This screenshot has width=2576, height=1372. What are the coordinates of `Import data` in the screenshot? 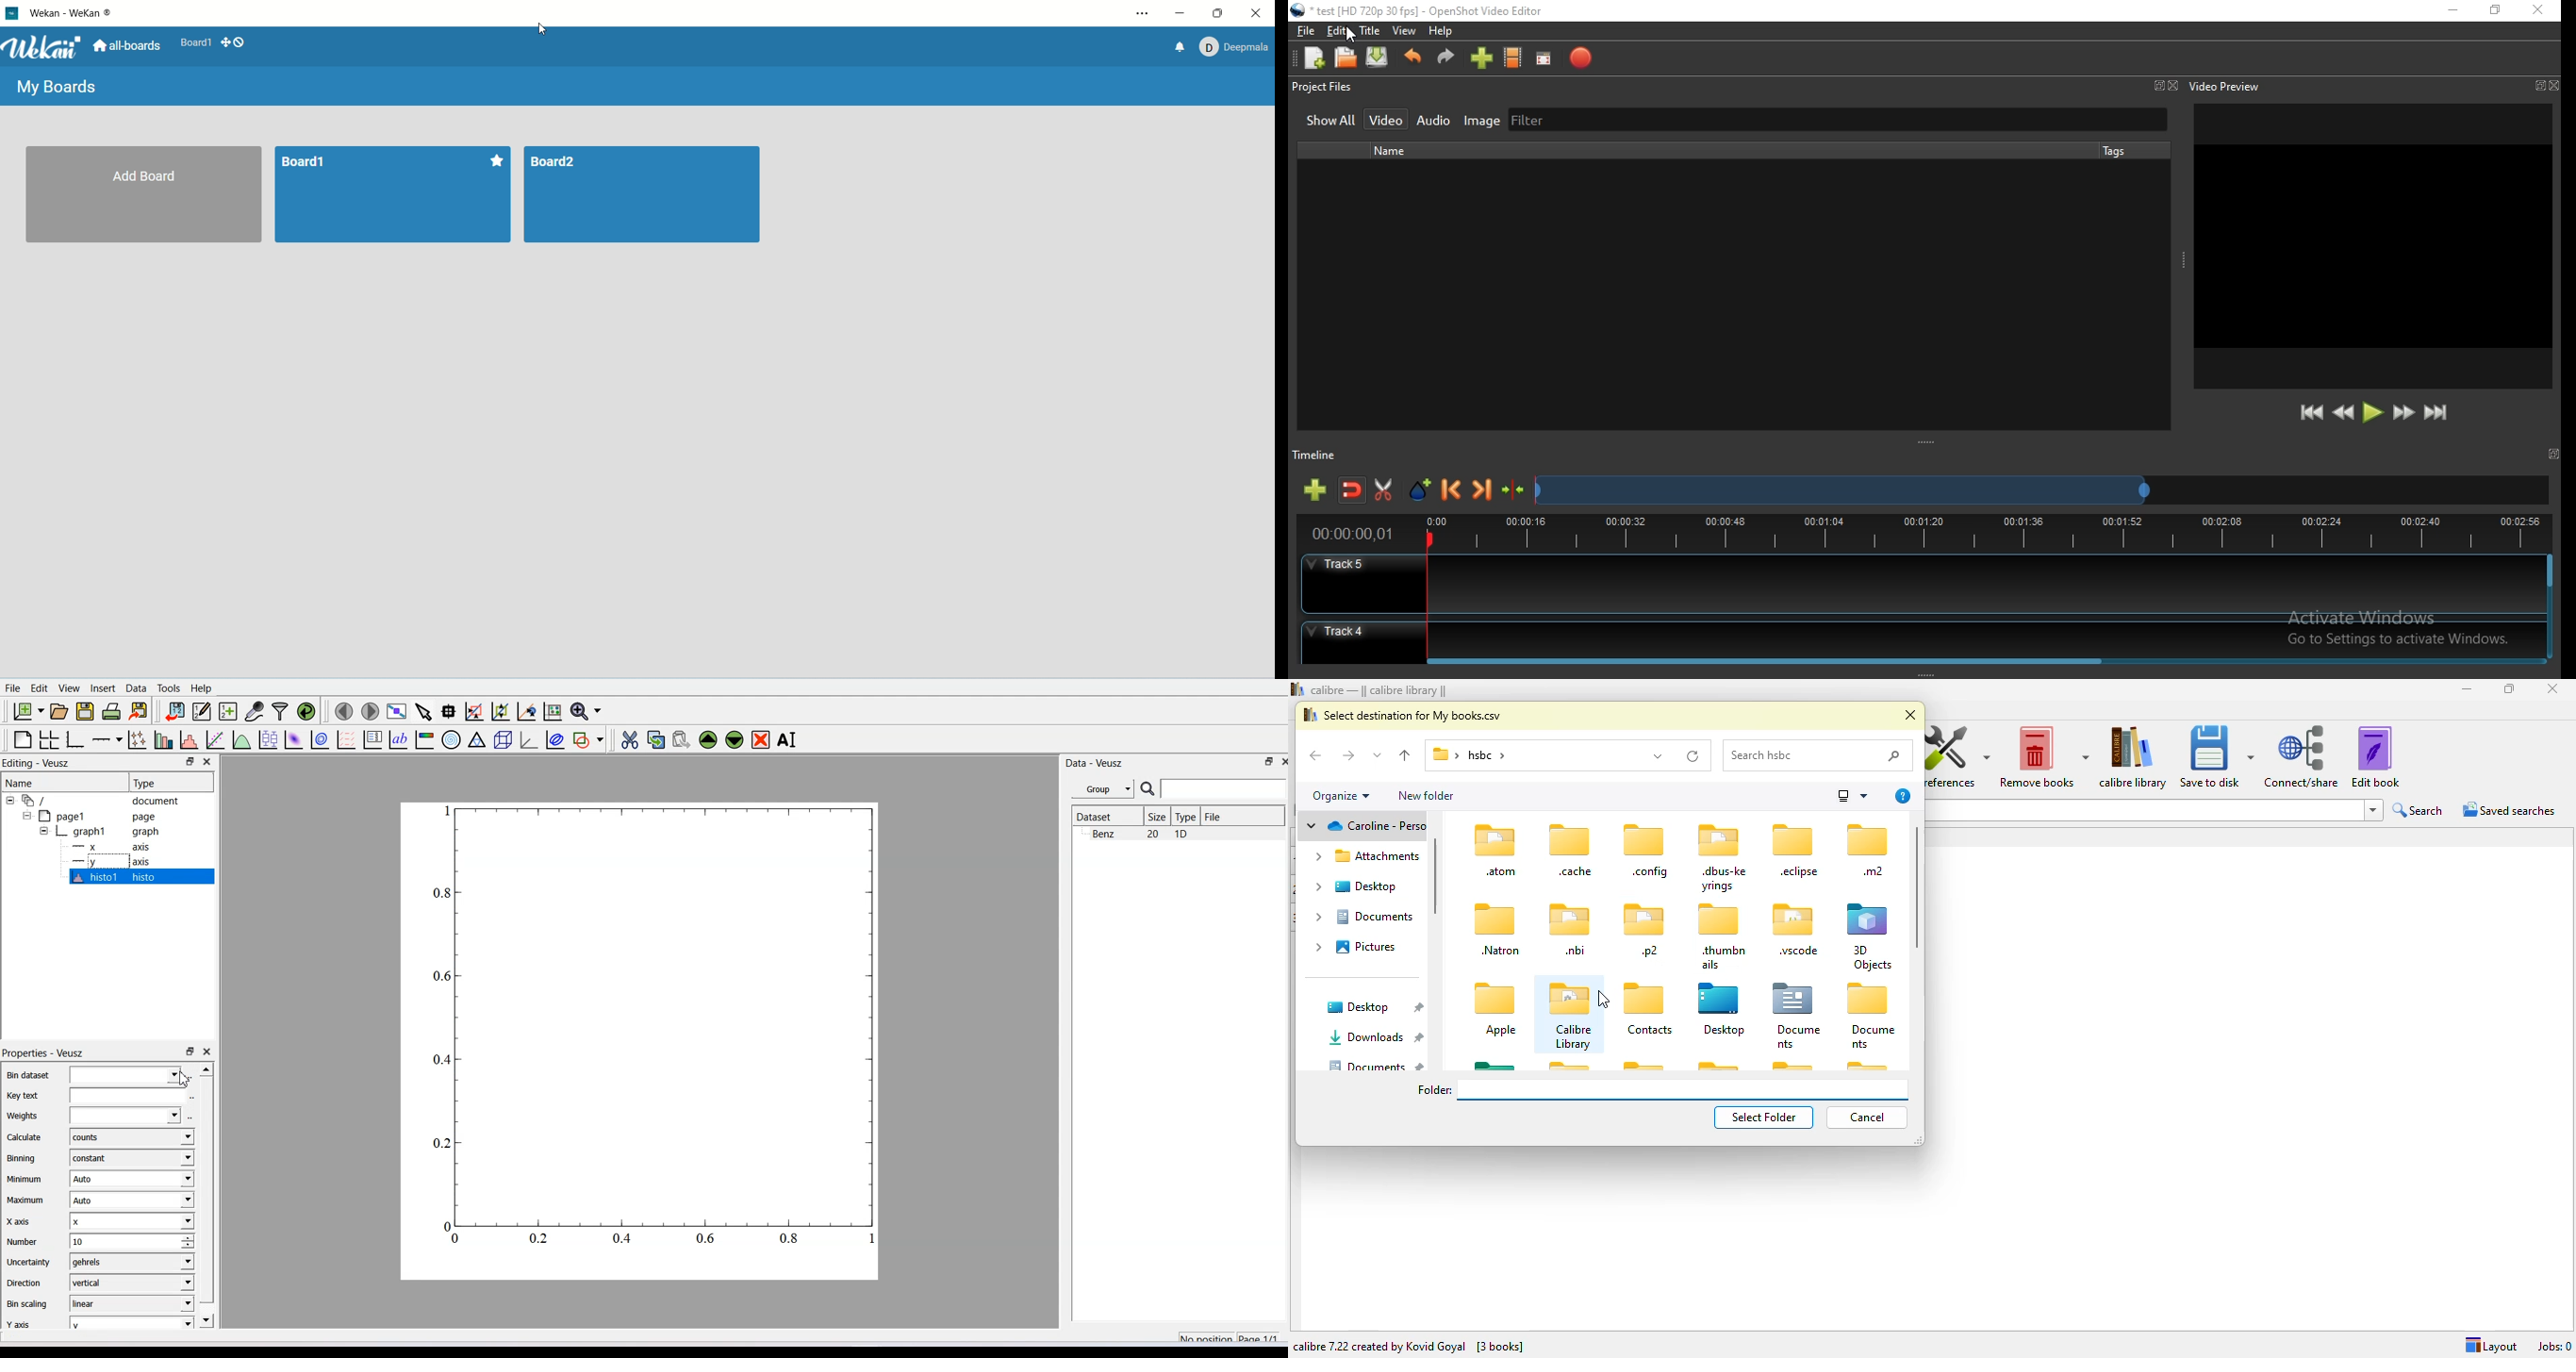 It's located at (175, 711).